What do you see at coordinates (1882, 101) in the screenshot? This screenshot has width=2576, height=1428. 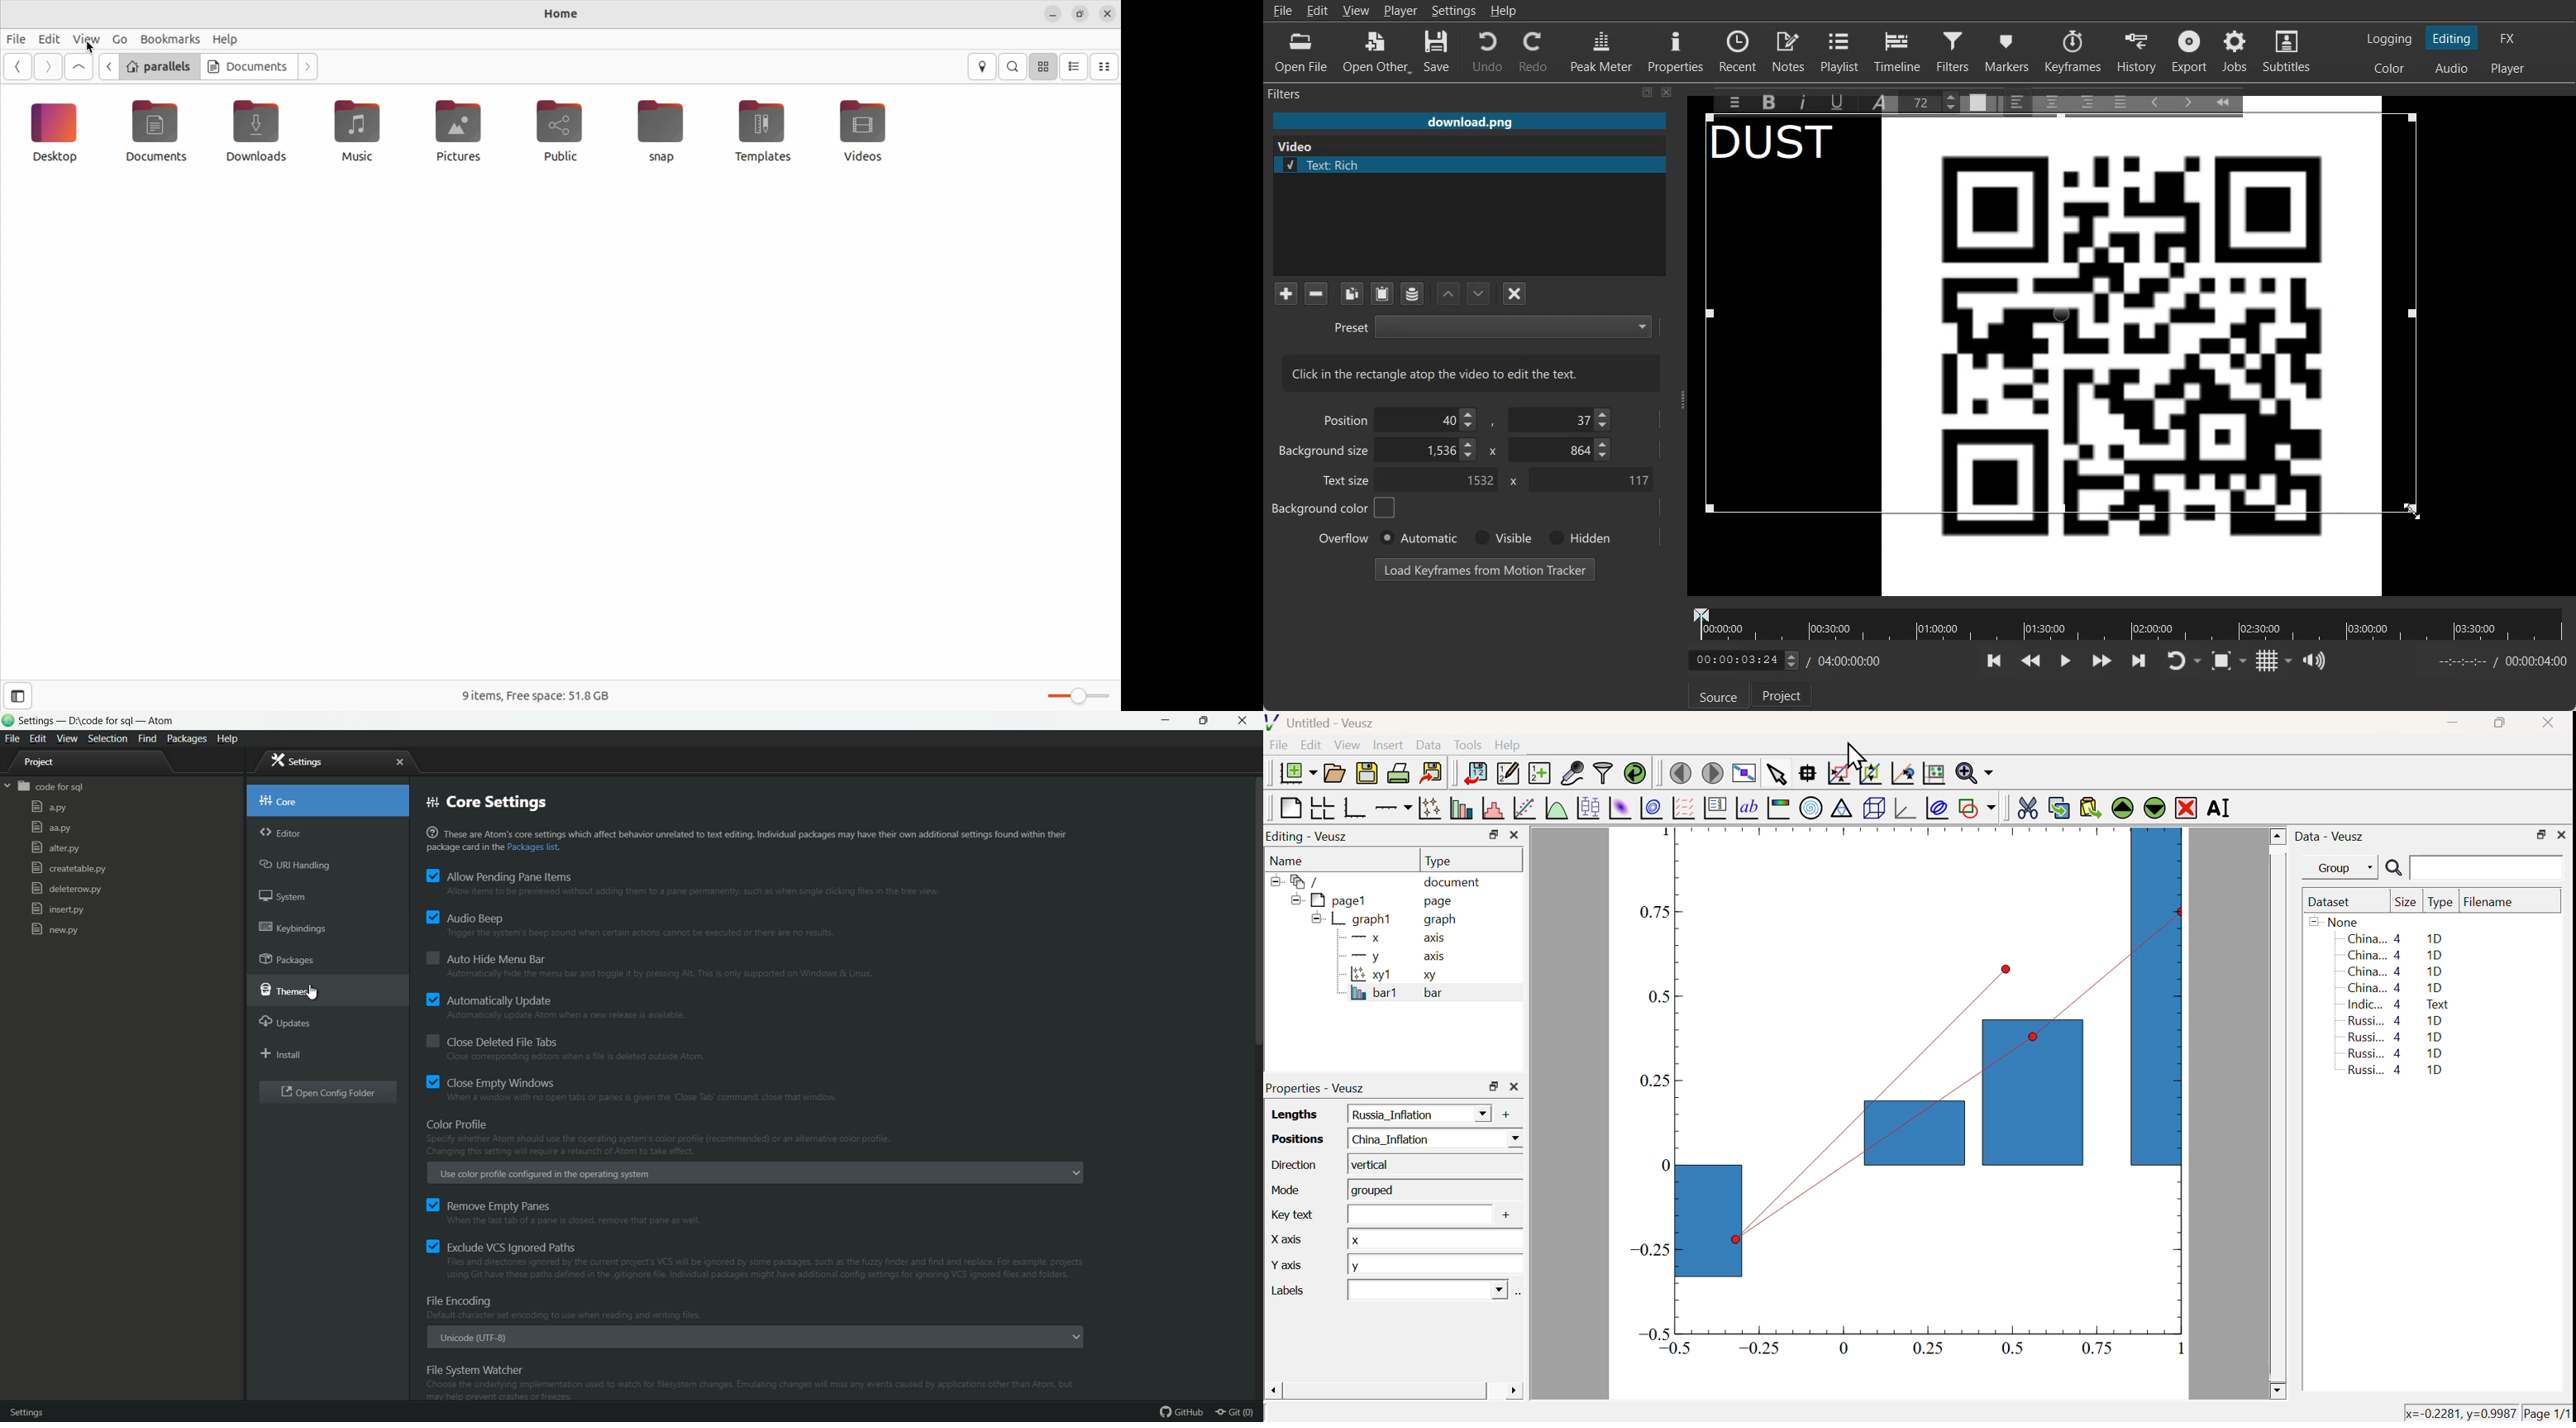 I see `Font` at bounding box center [1882, 101].